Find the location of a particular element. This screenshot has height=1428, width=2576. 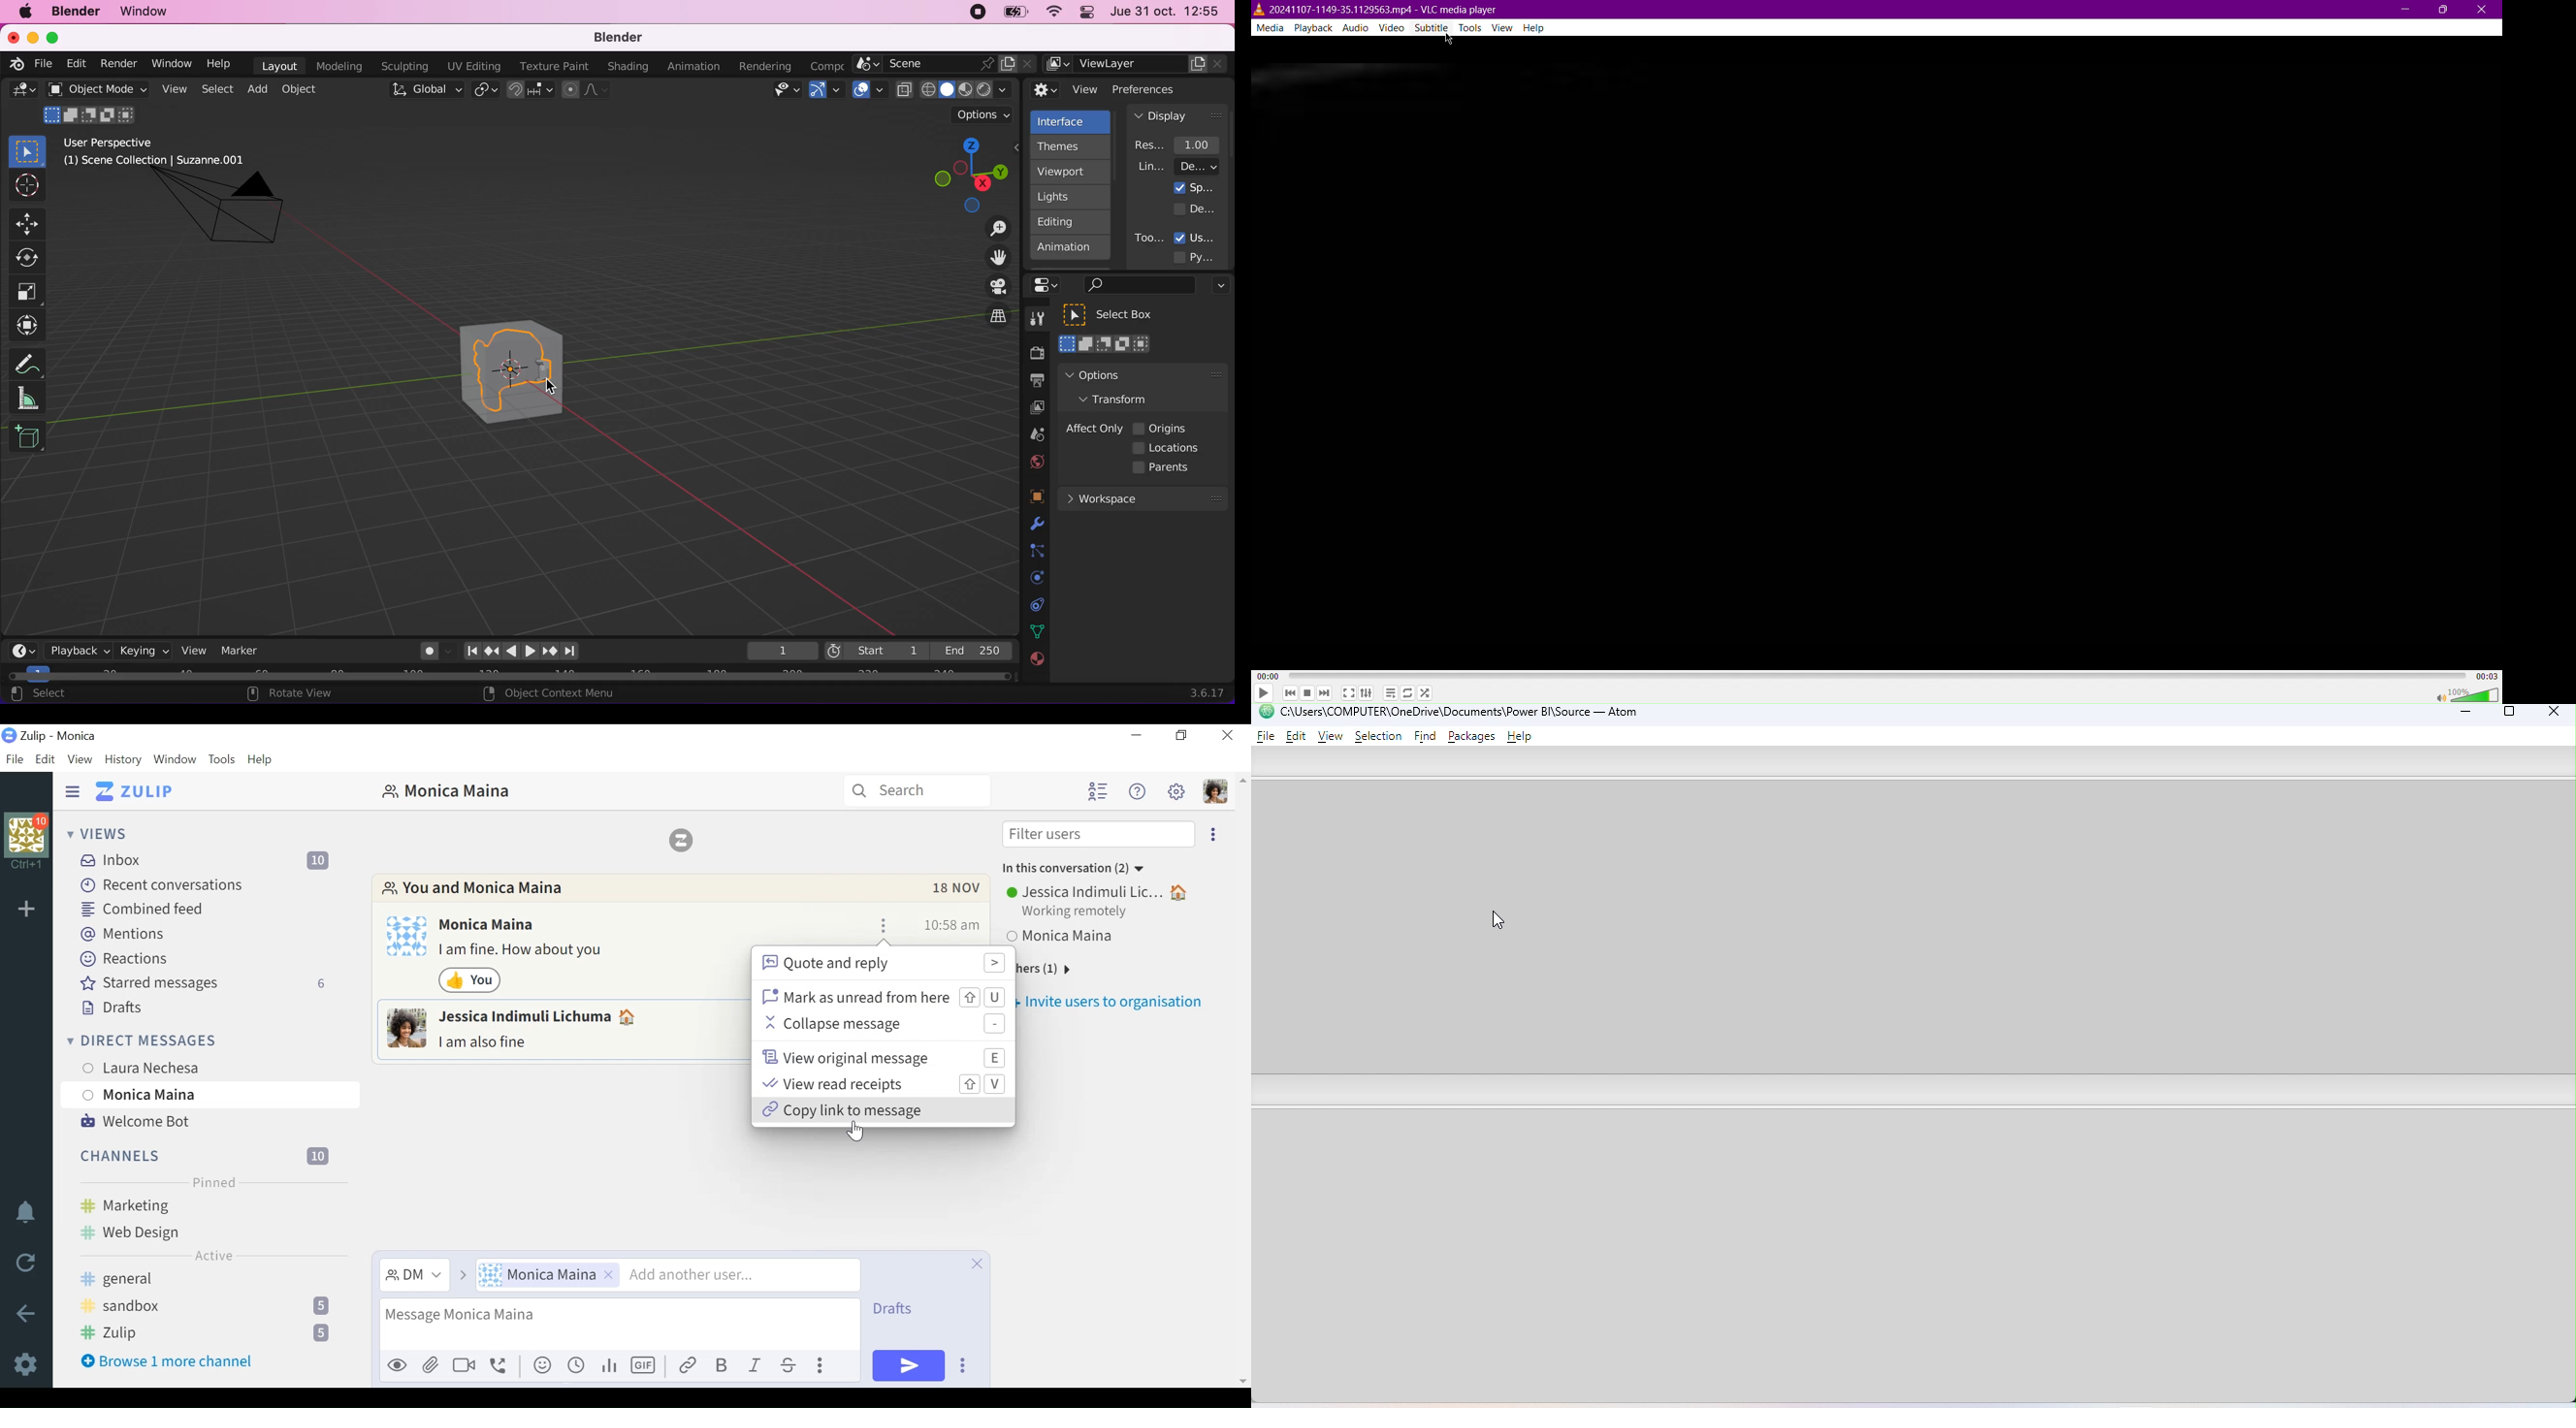

resolution scale is located at coordinates (1183, 144).